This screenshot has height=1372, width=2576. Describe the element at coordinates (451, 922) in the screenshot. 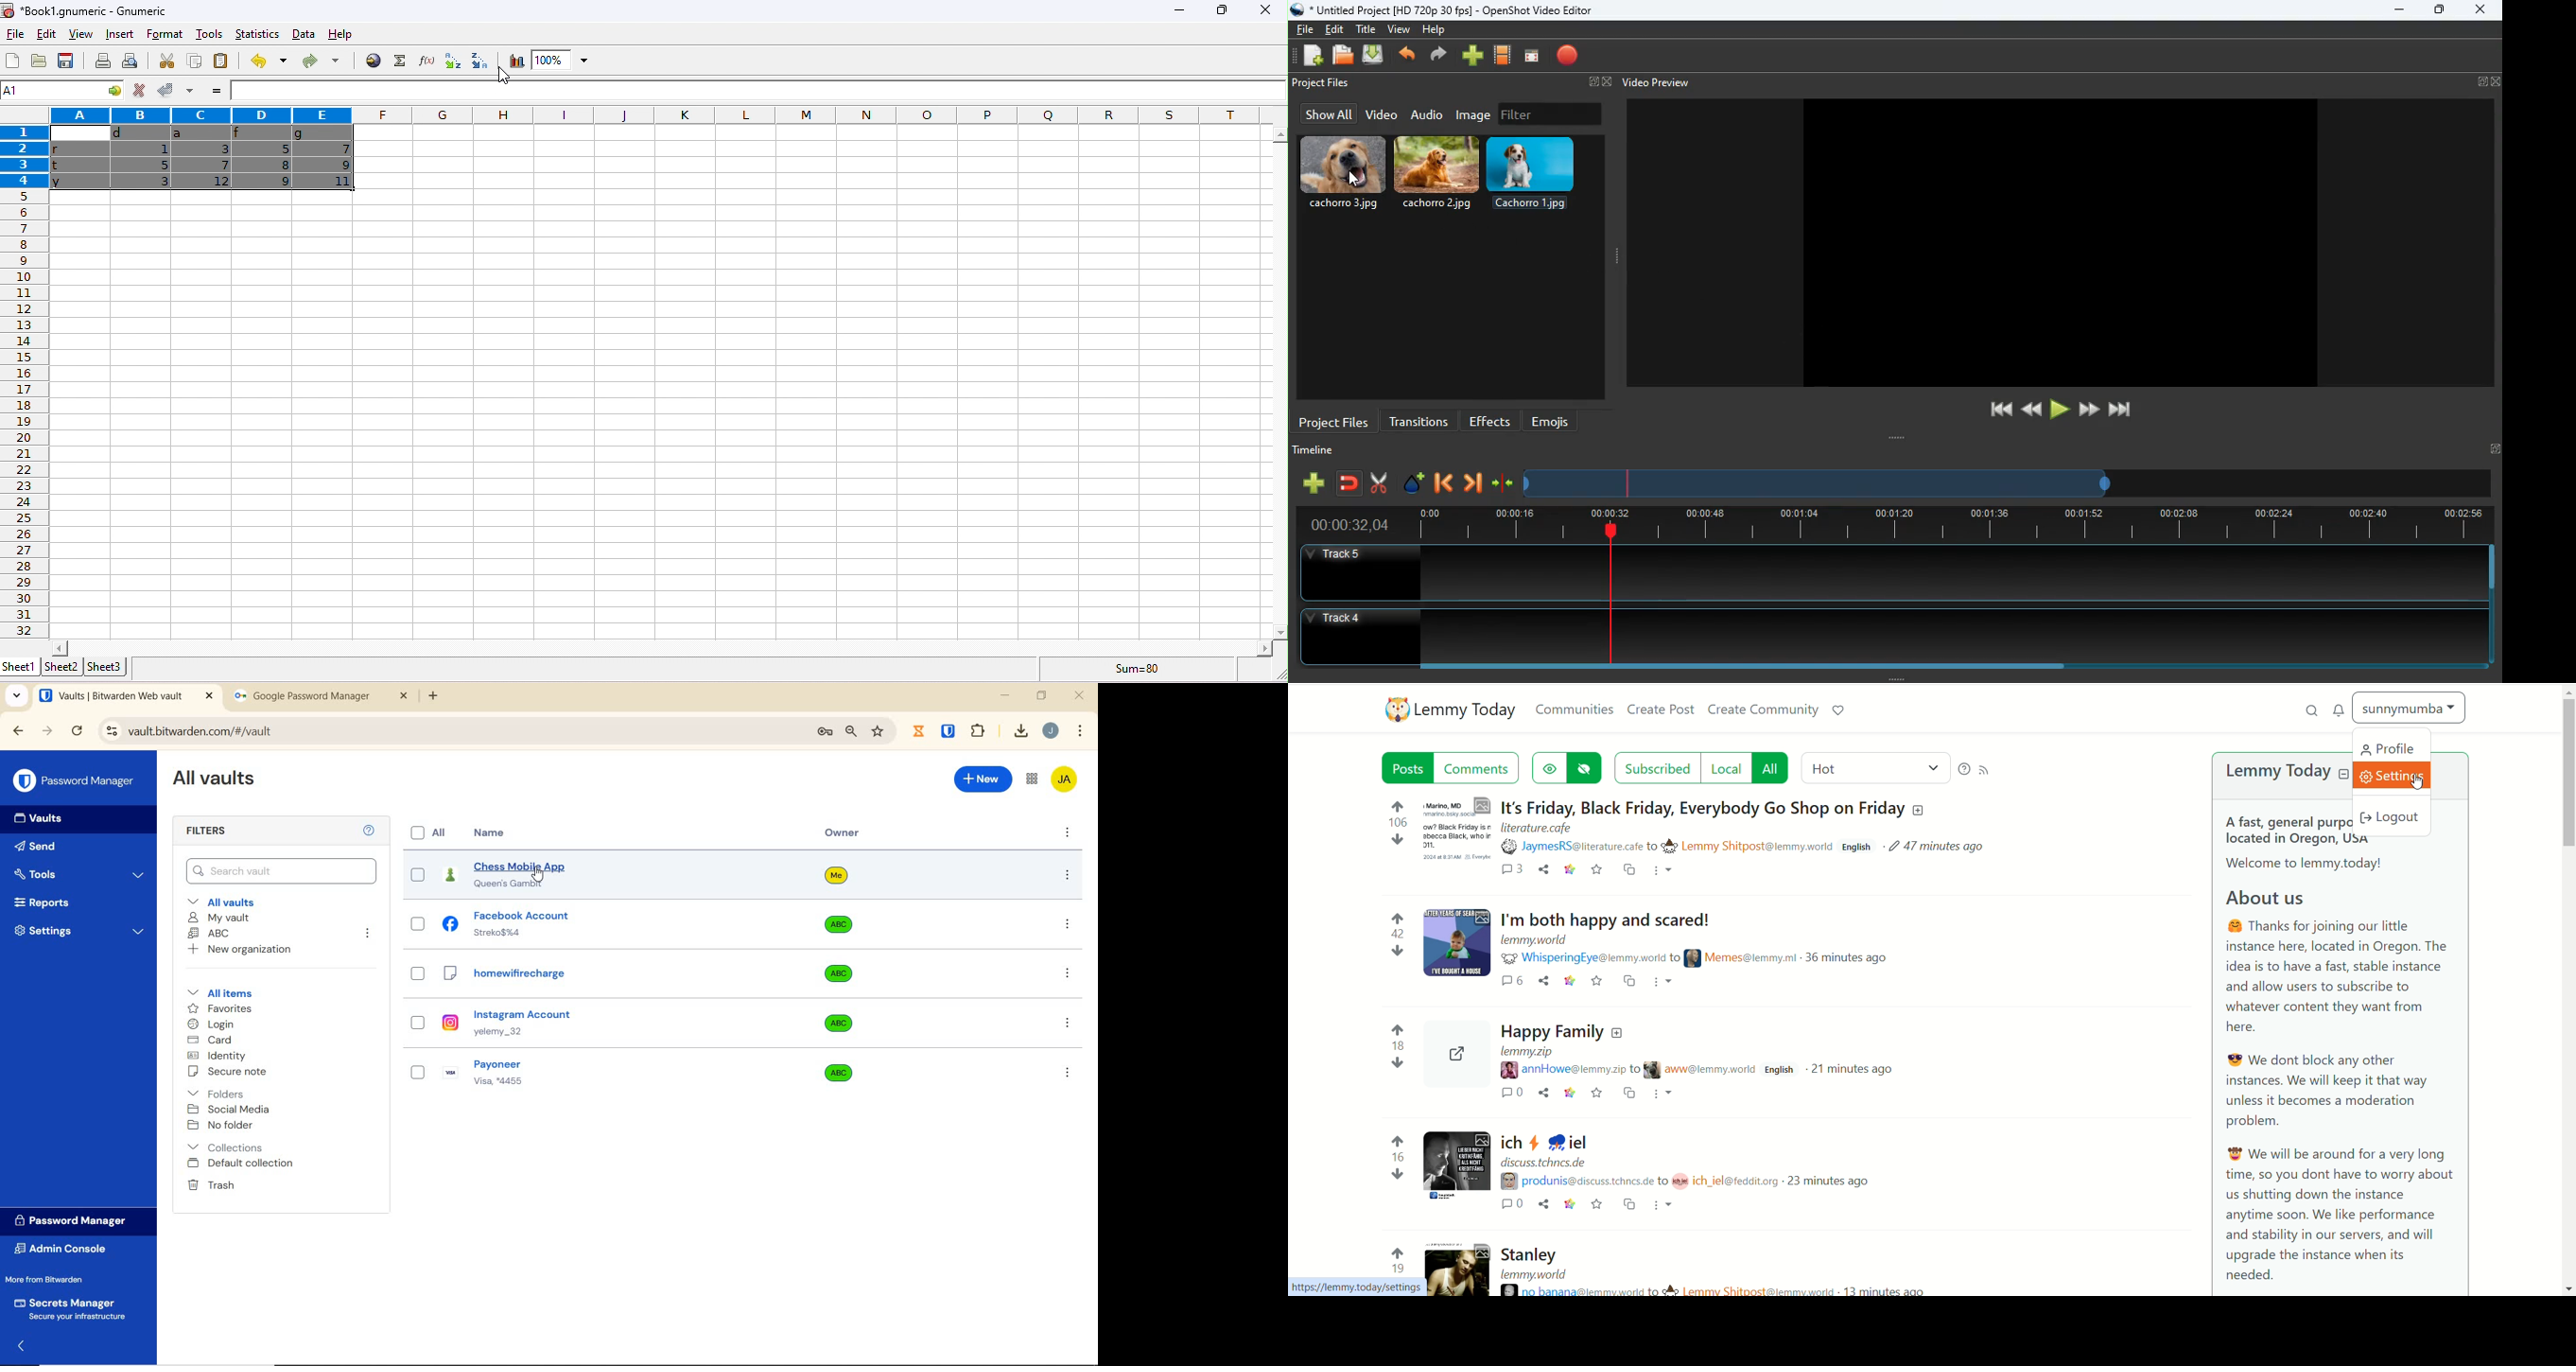

I see `facebook logo` at that location.